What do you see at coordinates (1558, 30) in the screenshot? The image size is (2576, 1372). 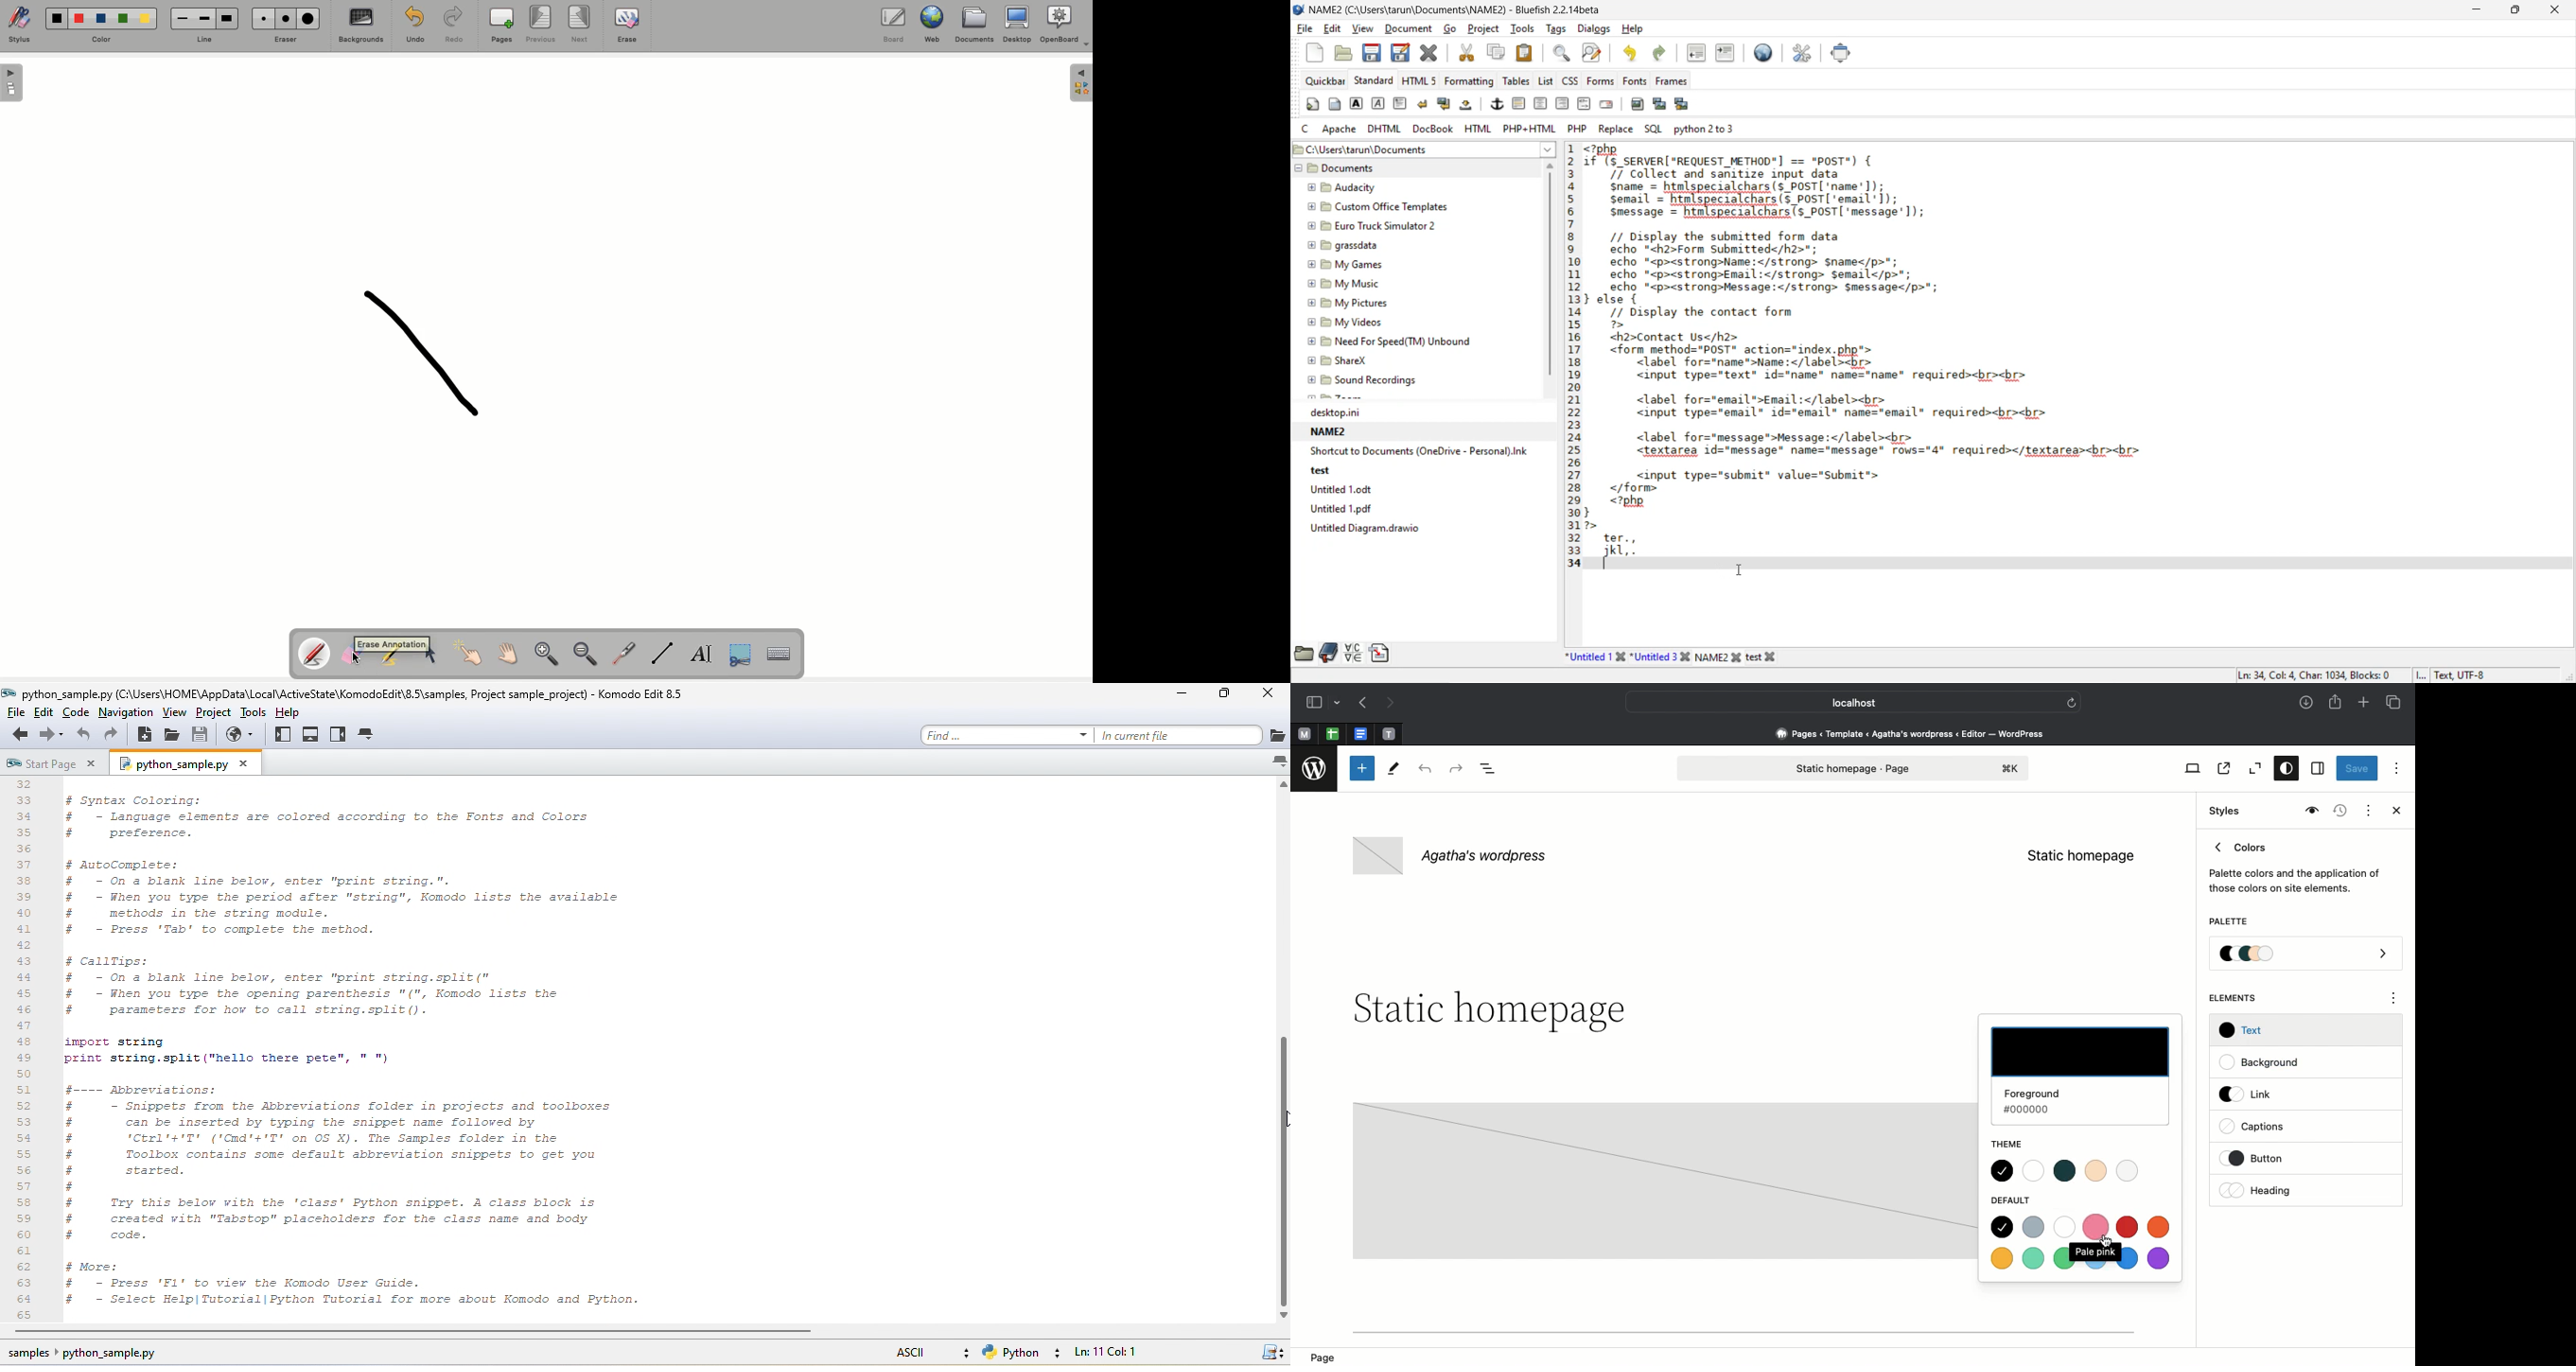 I see `tags` at bounding box center [1558, 30].